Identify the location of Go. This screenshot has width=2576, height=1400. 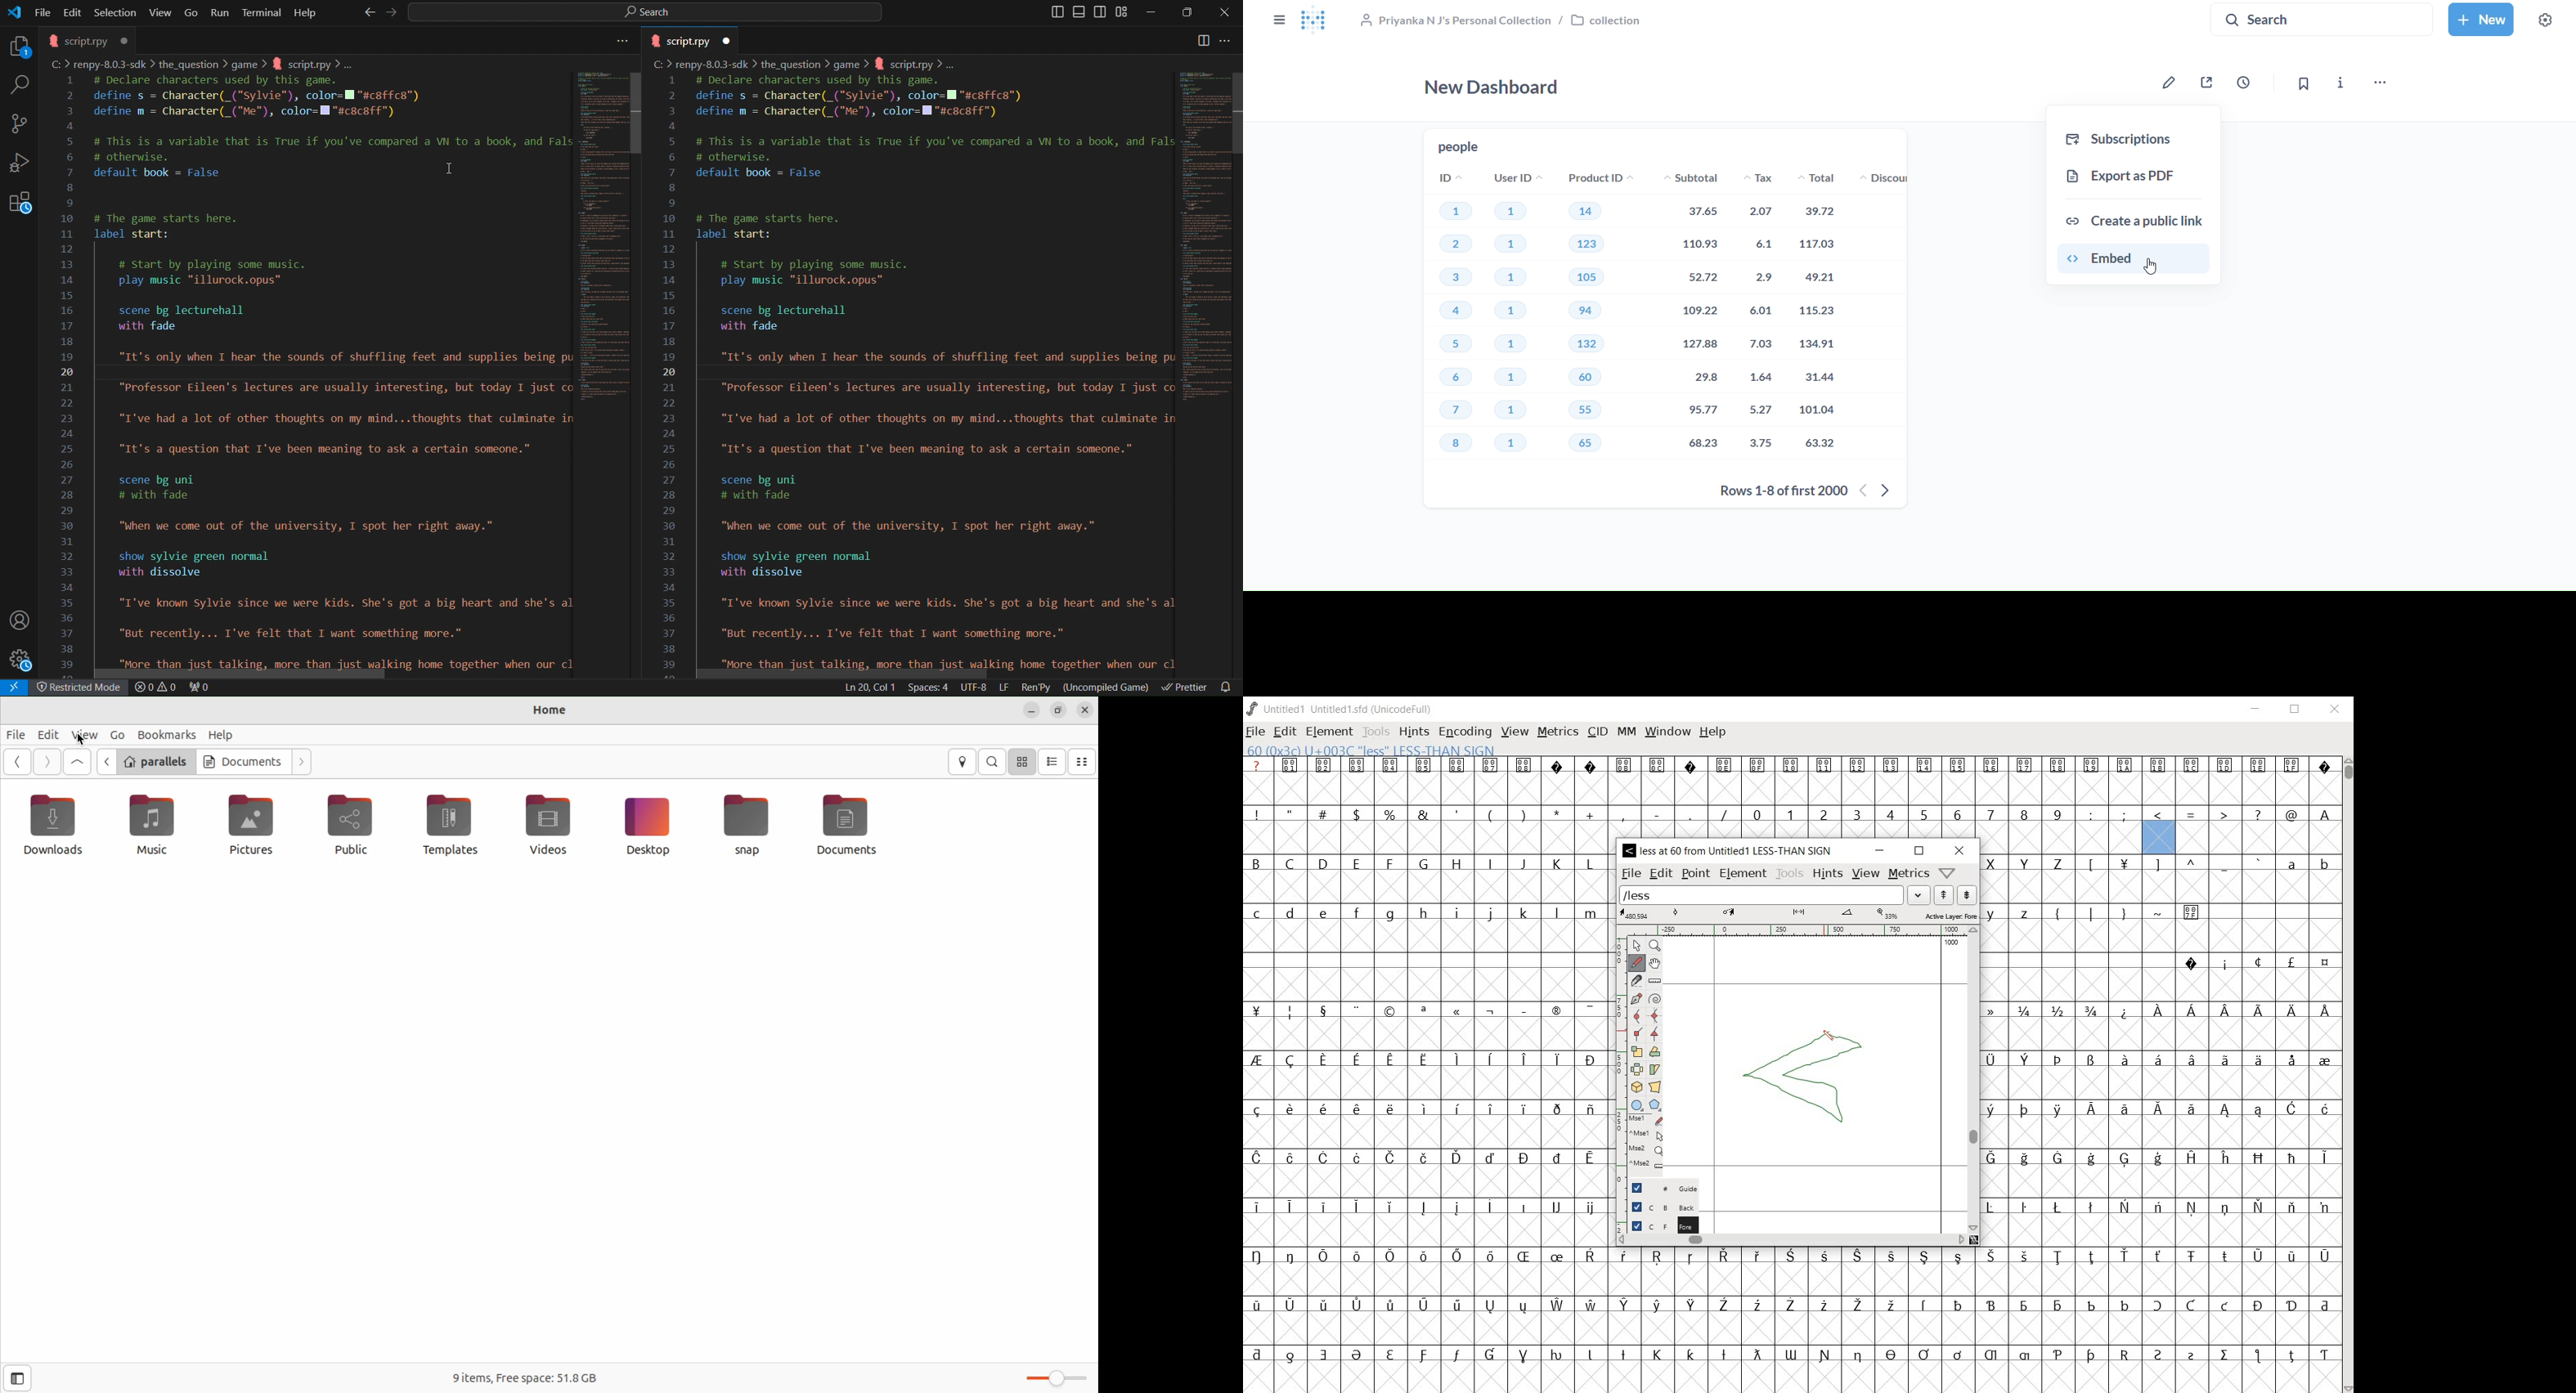
(192, 11).